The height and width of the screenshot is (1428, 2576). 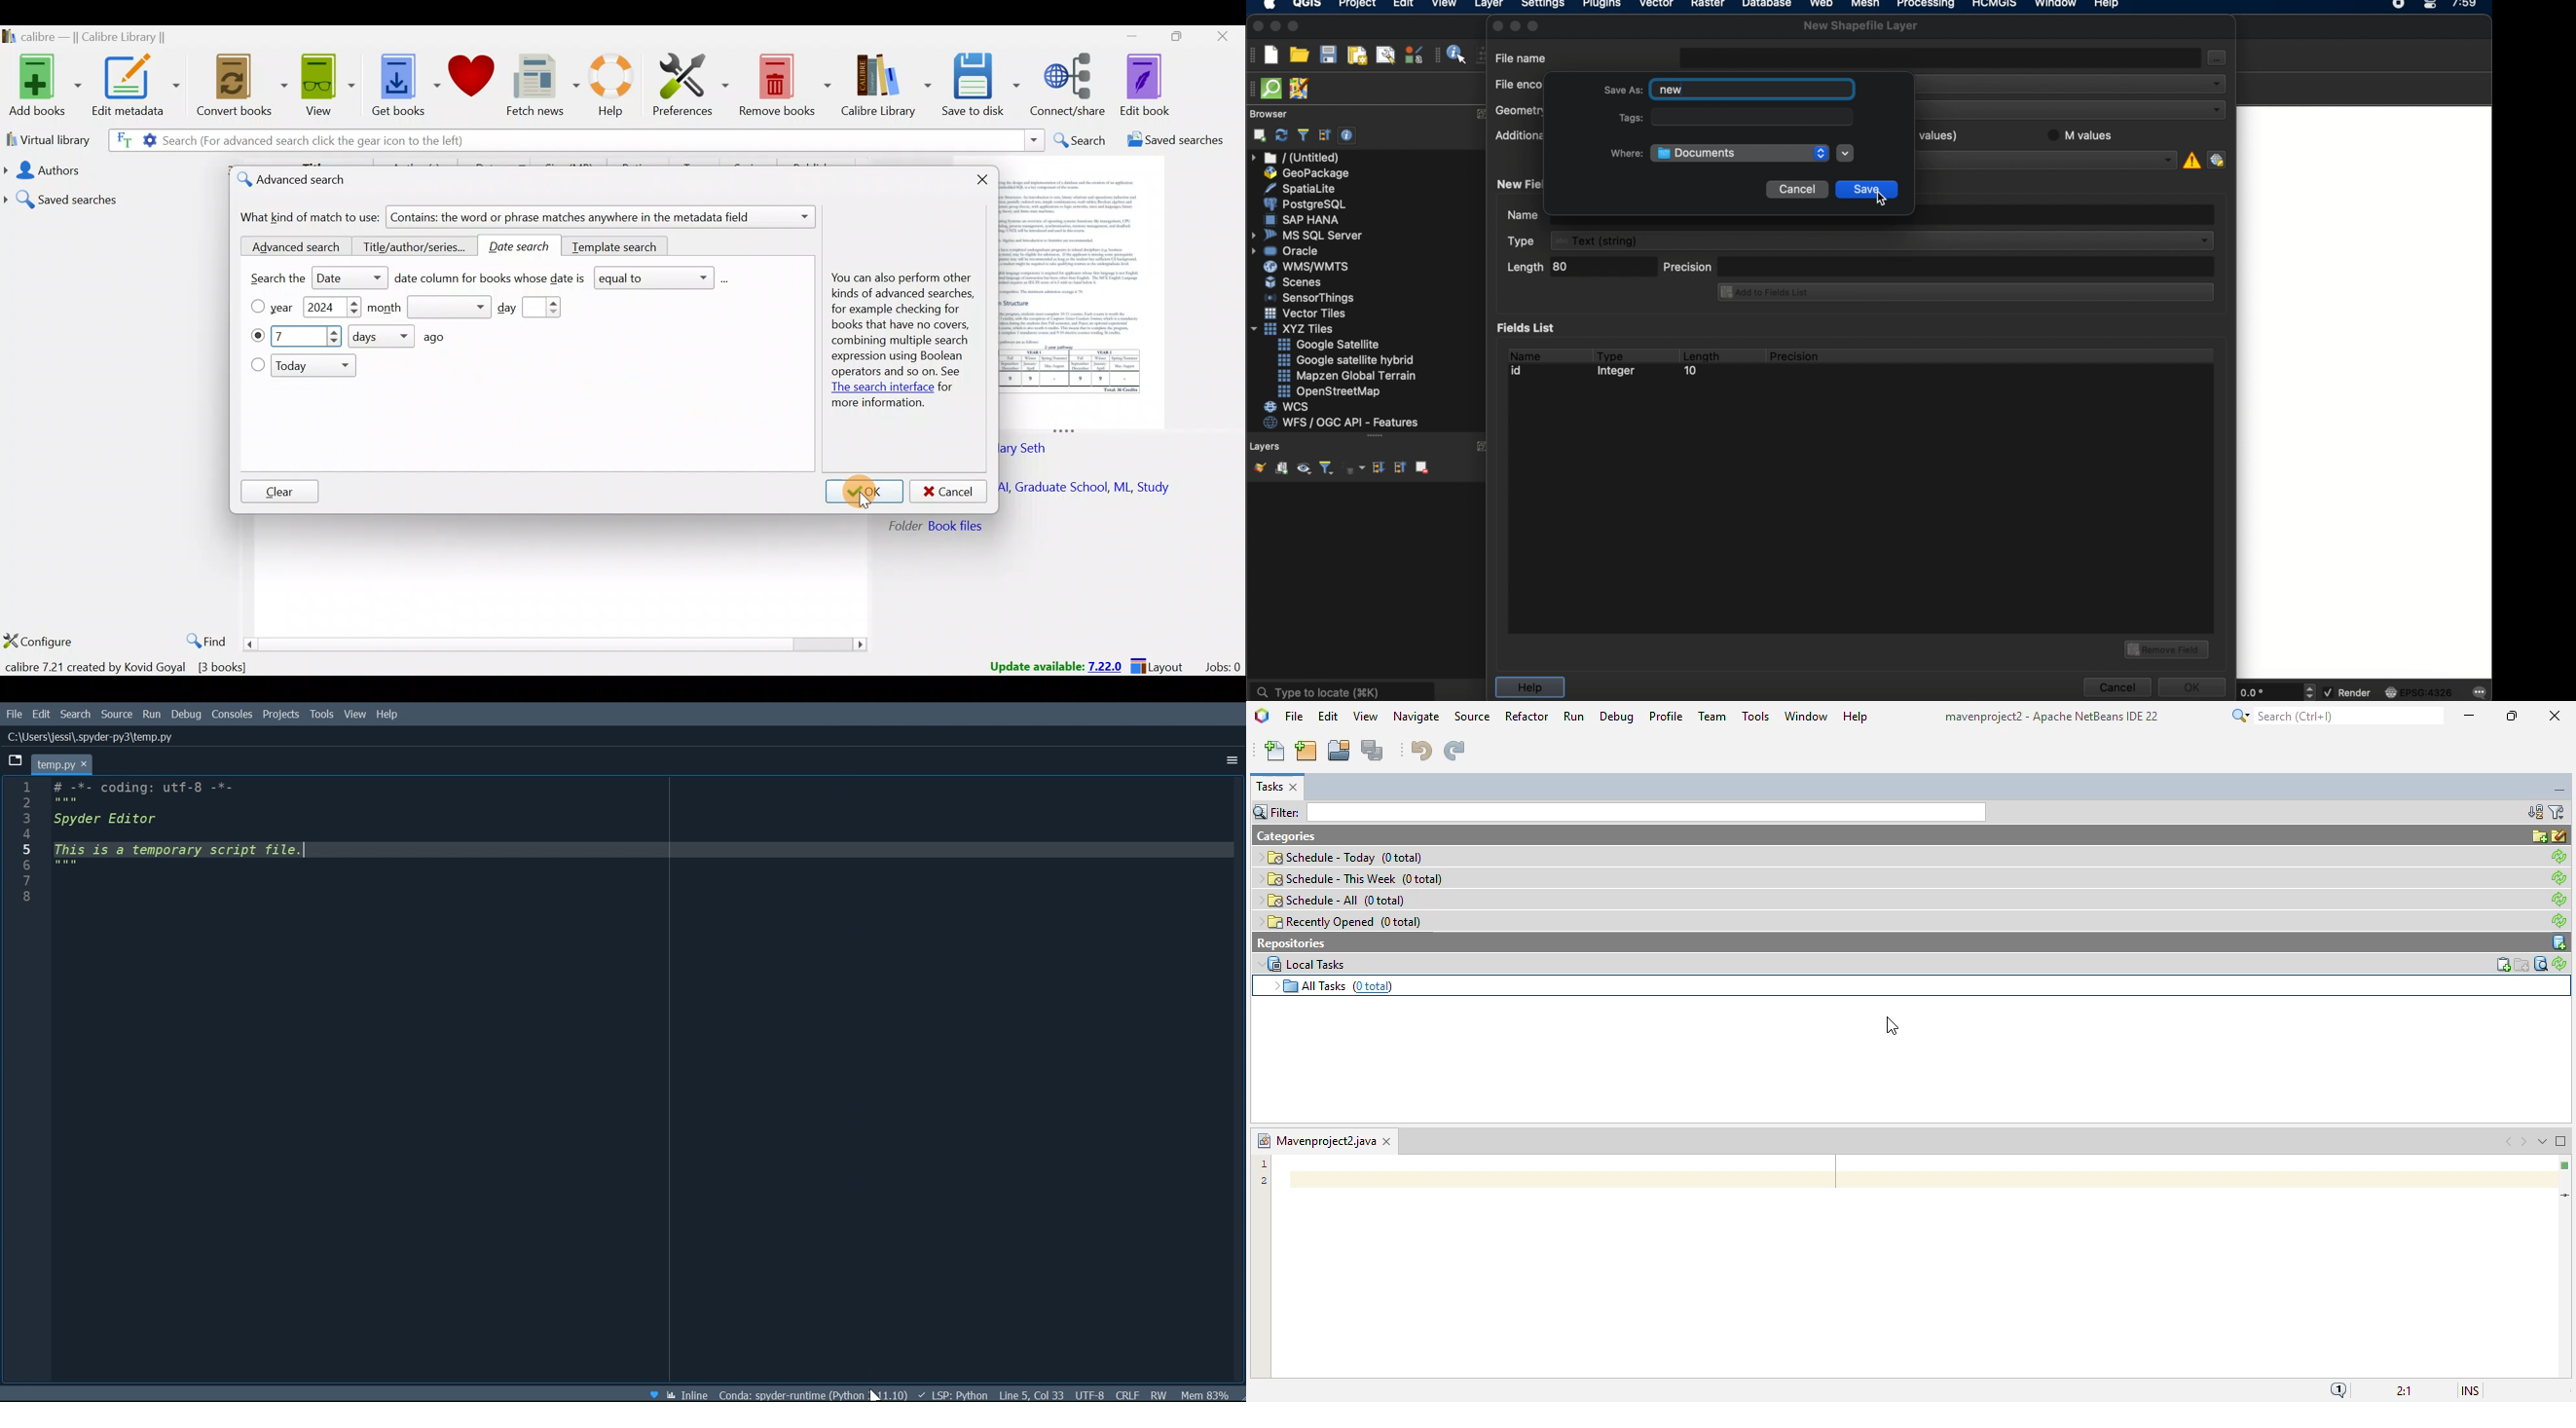 I want to click on Tools, so click(x=321, y=715).